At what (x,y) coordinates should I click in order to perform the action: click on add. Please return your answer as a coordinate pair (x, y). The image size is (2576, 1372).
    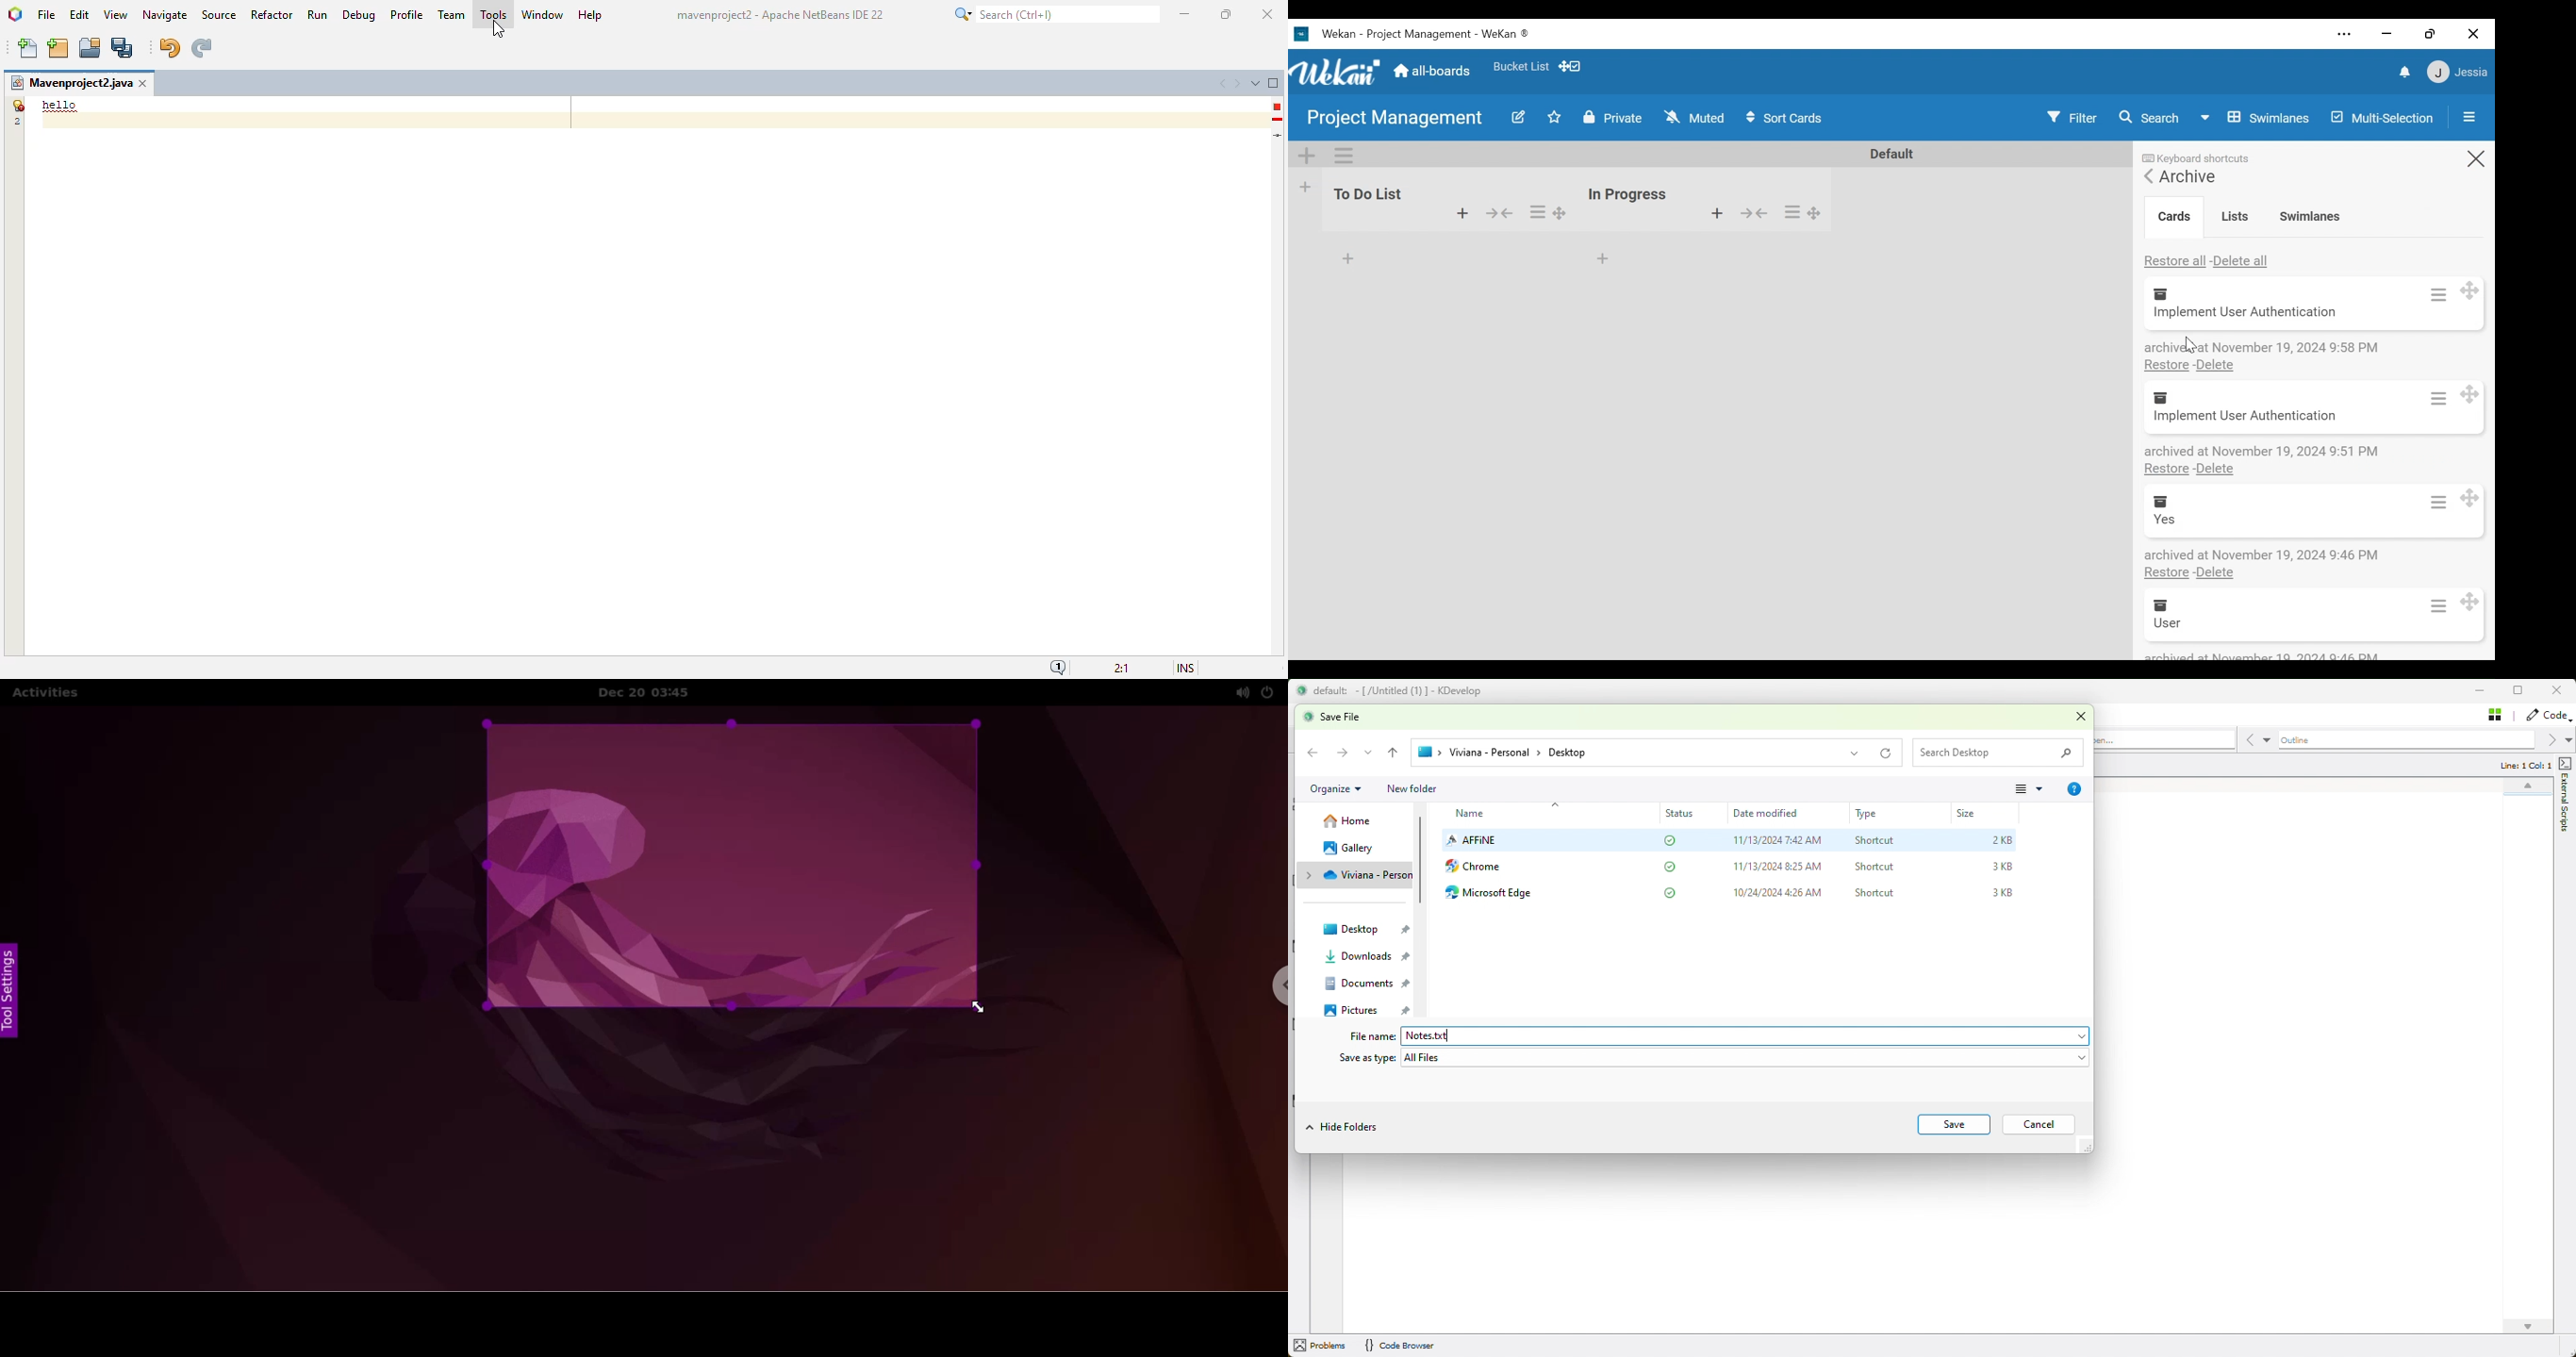
    Looking at the image, I should click on (1602, 262).